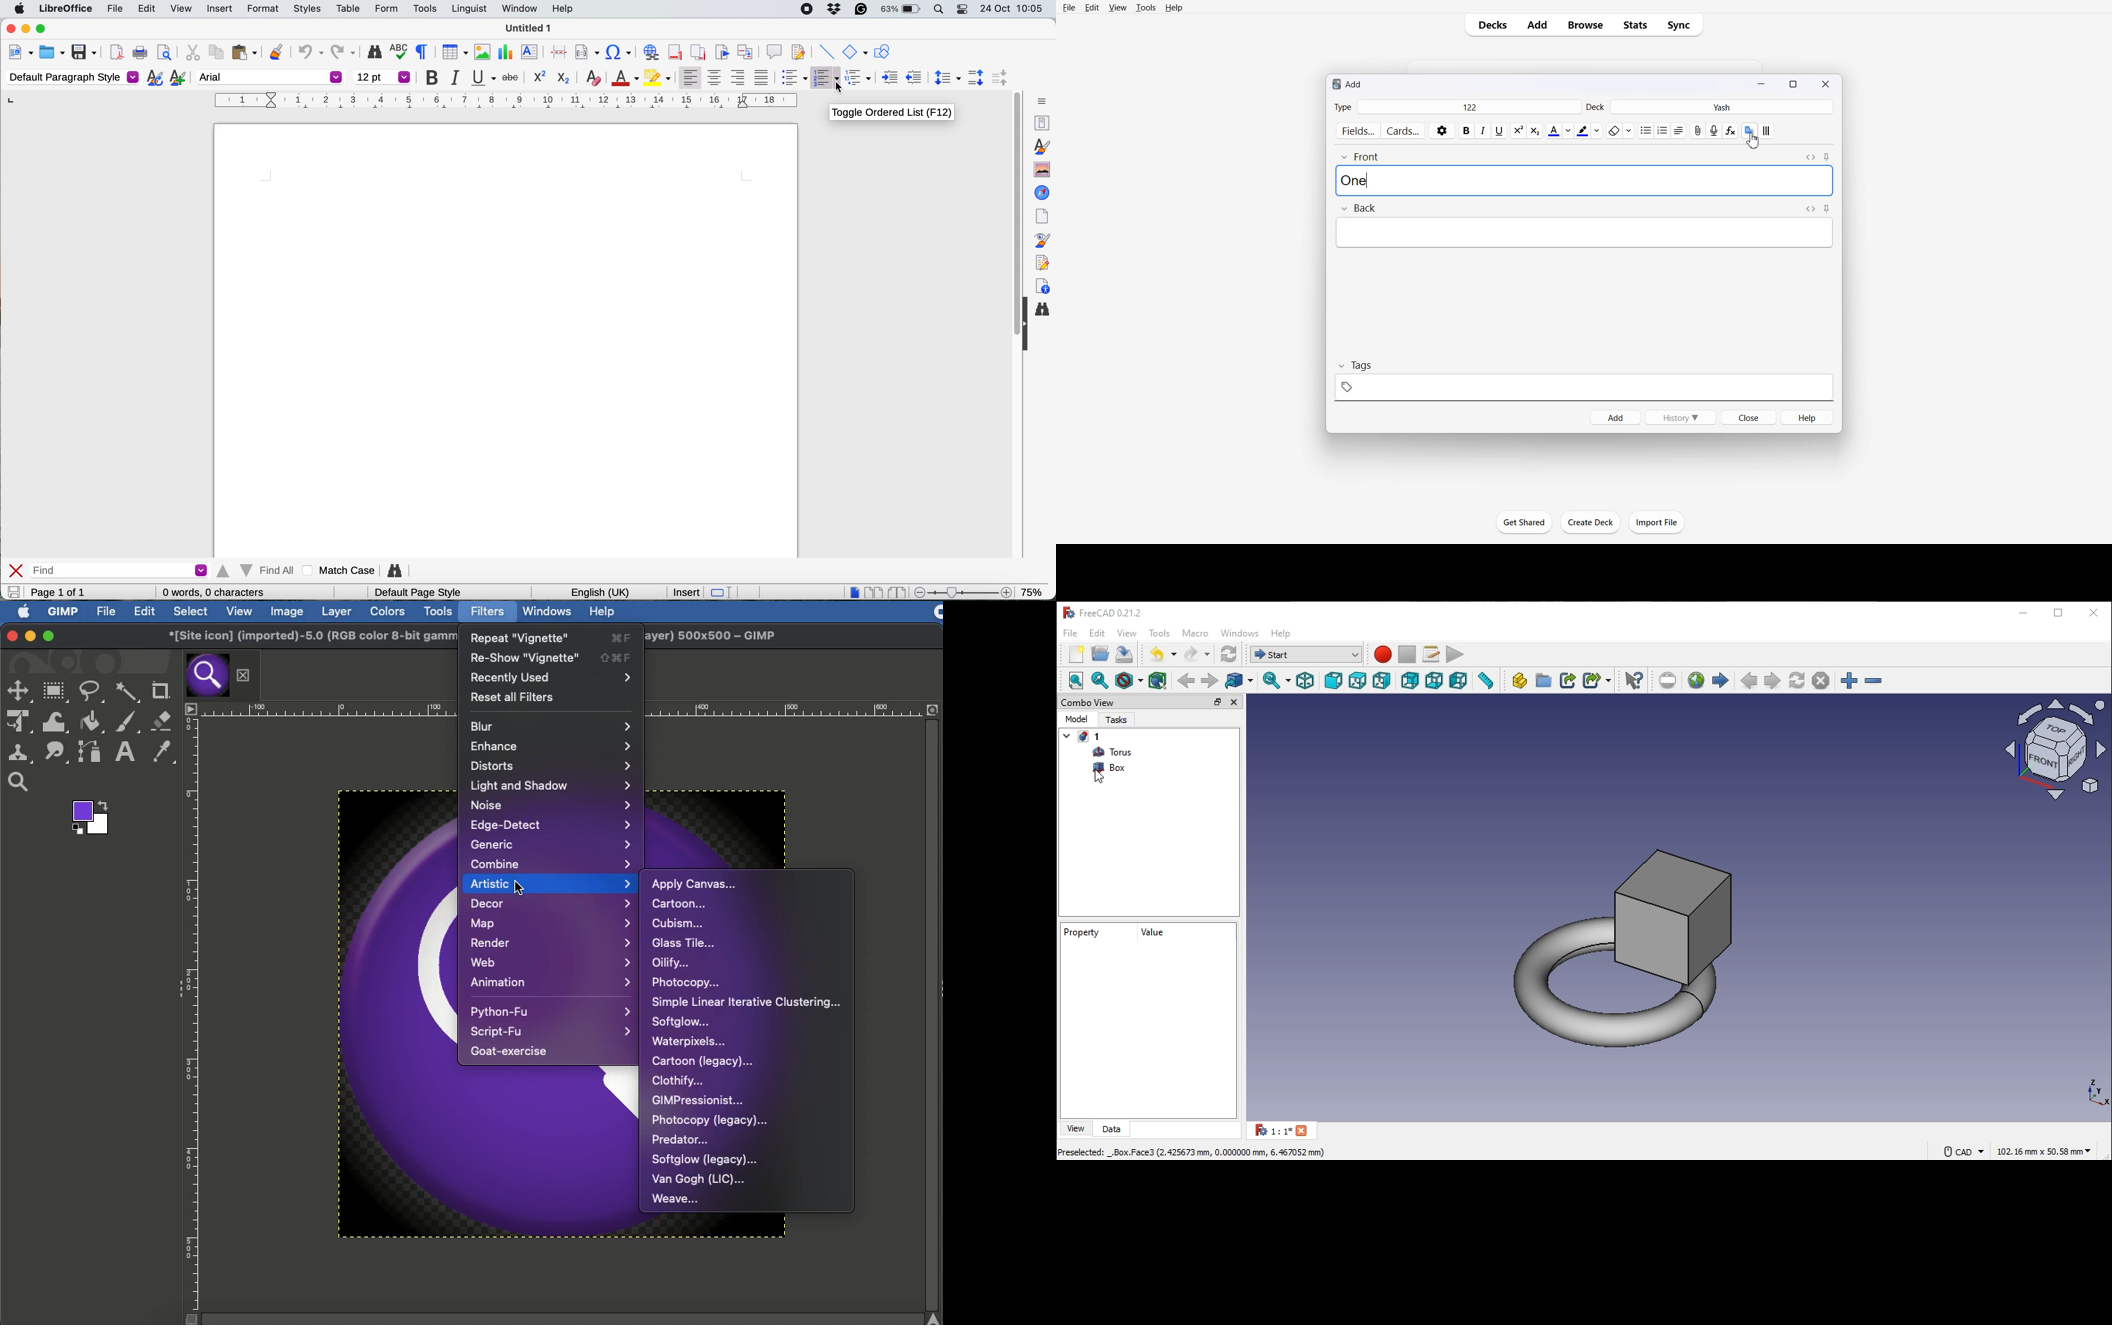  What do you see at coordinates (680, 1138) in the screenshot?
I see `Predator` at bounding box center [680, 1138].